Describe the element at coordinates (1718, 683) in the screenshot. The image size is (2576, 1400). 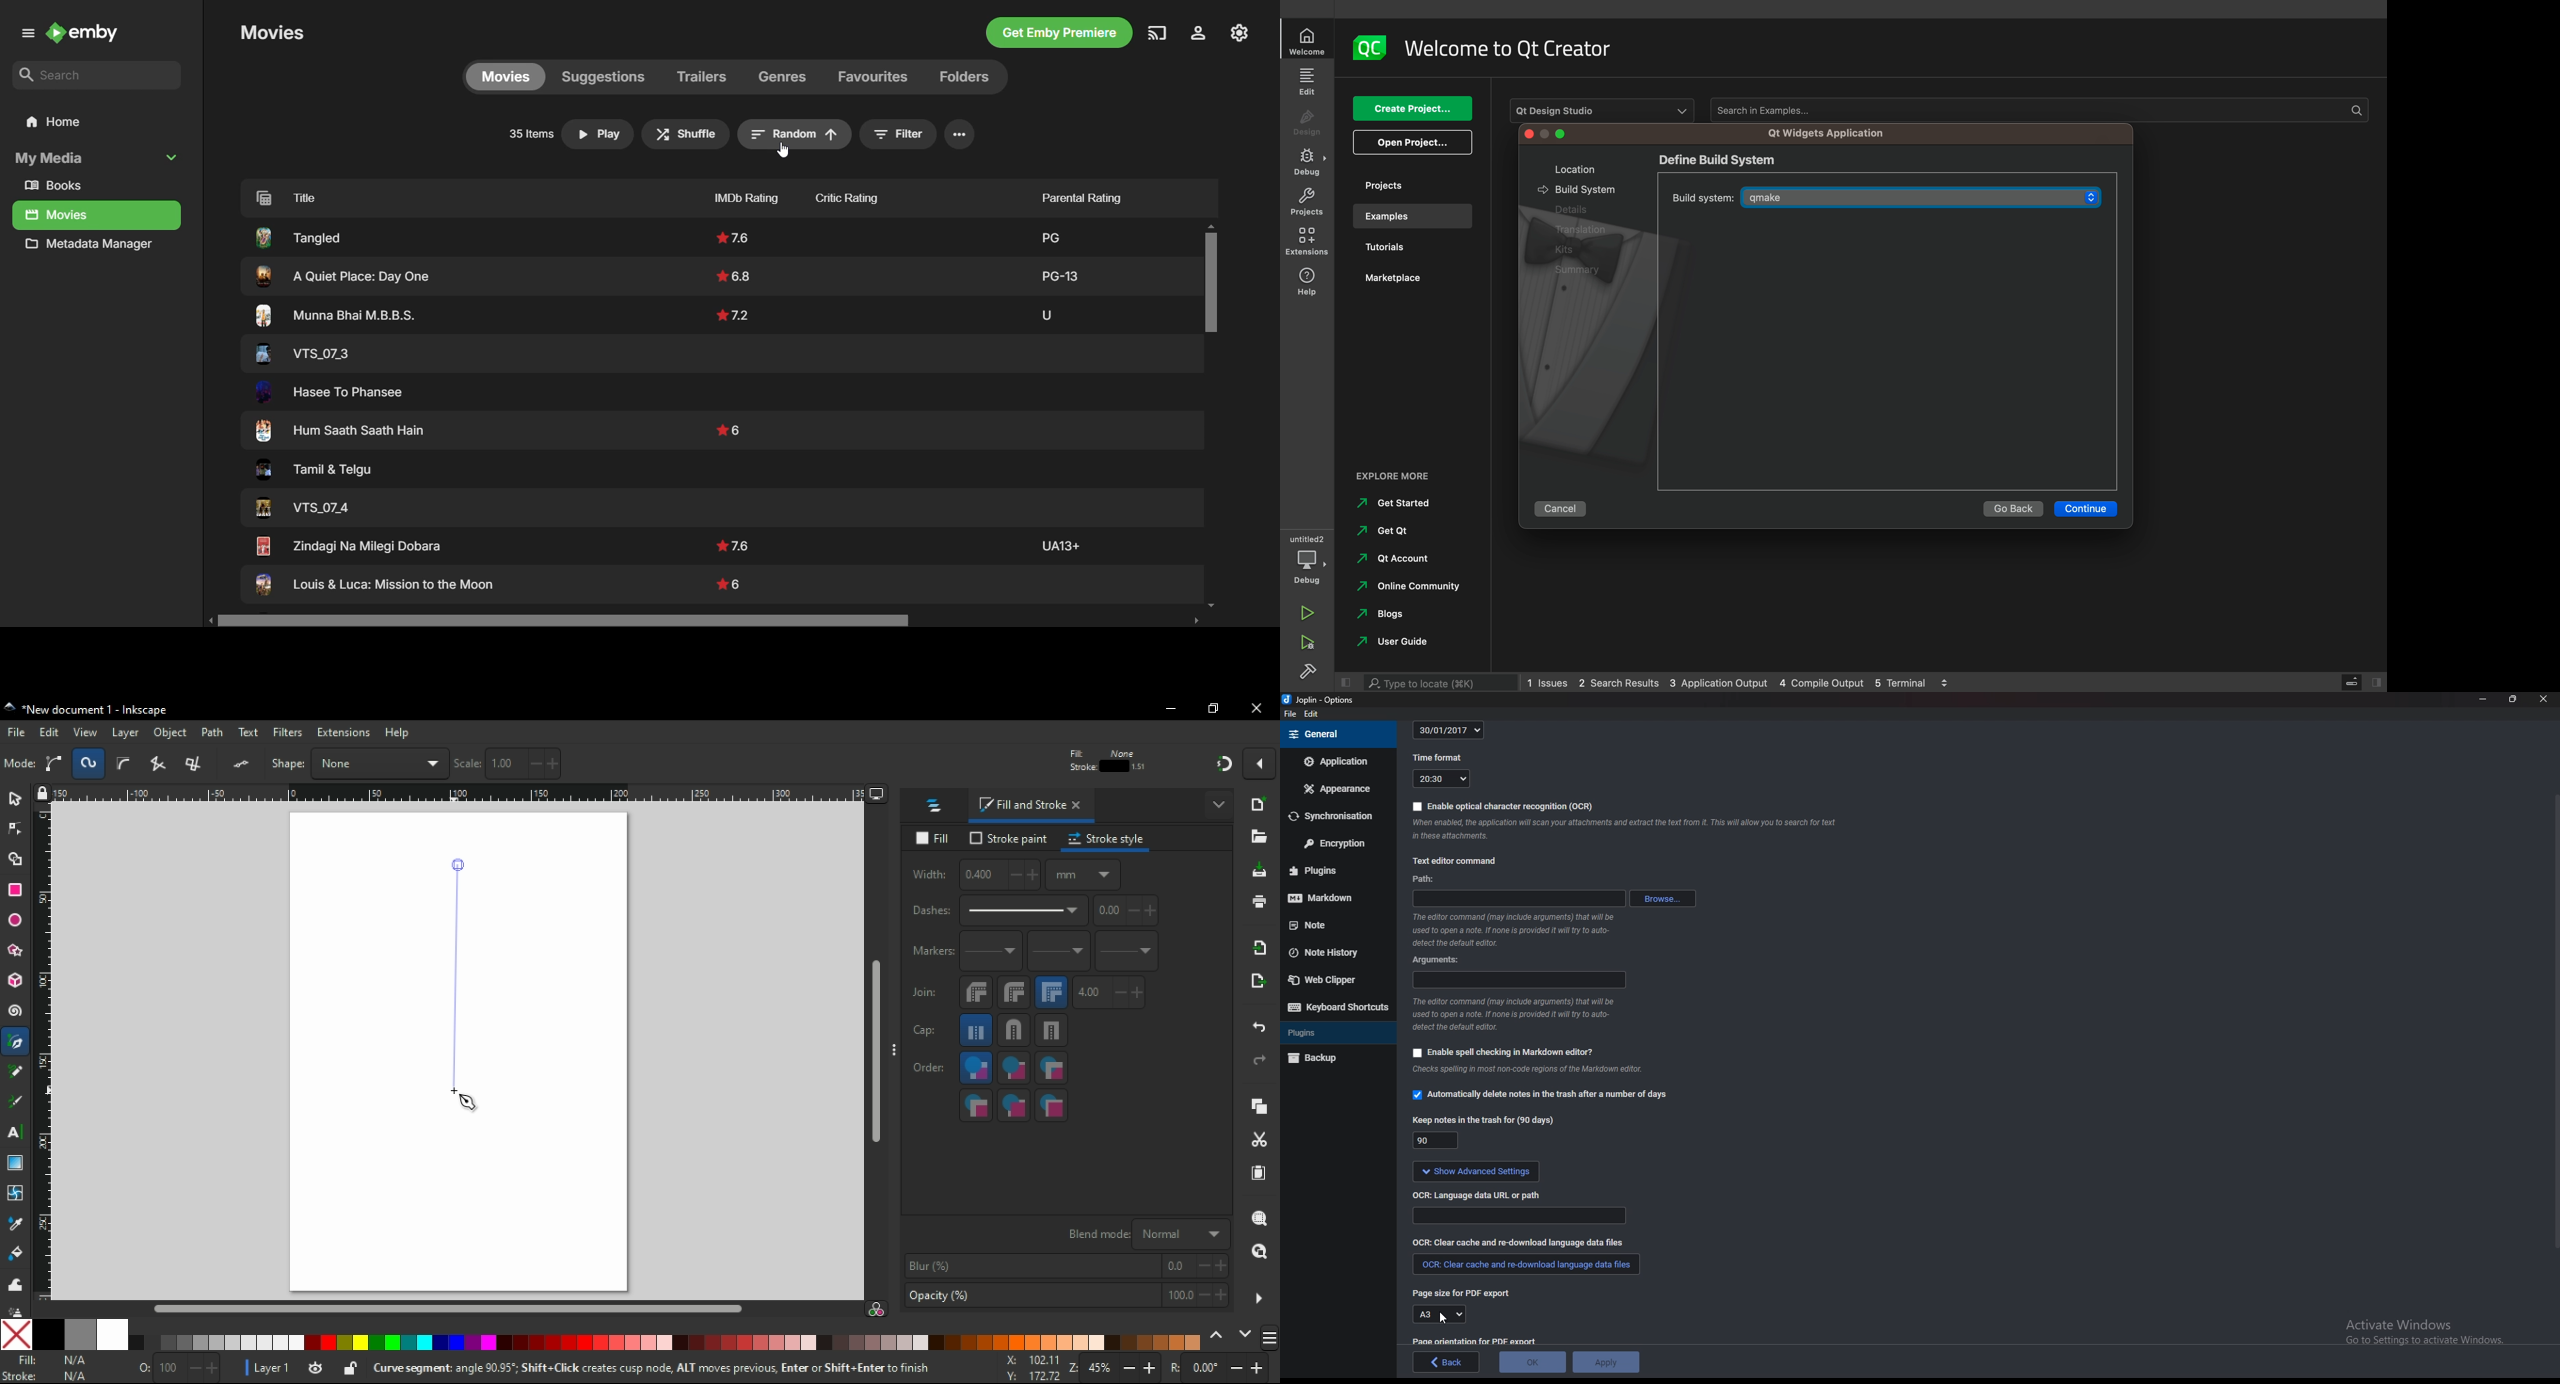
I see `3 application output` at that location.